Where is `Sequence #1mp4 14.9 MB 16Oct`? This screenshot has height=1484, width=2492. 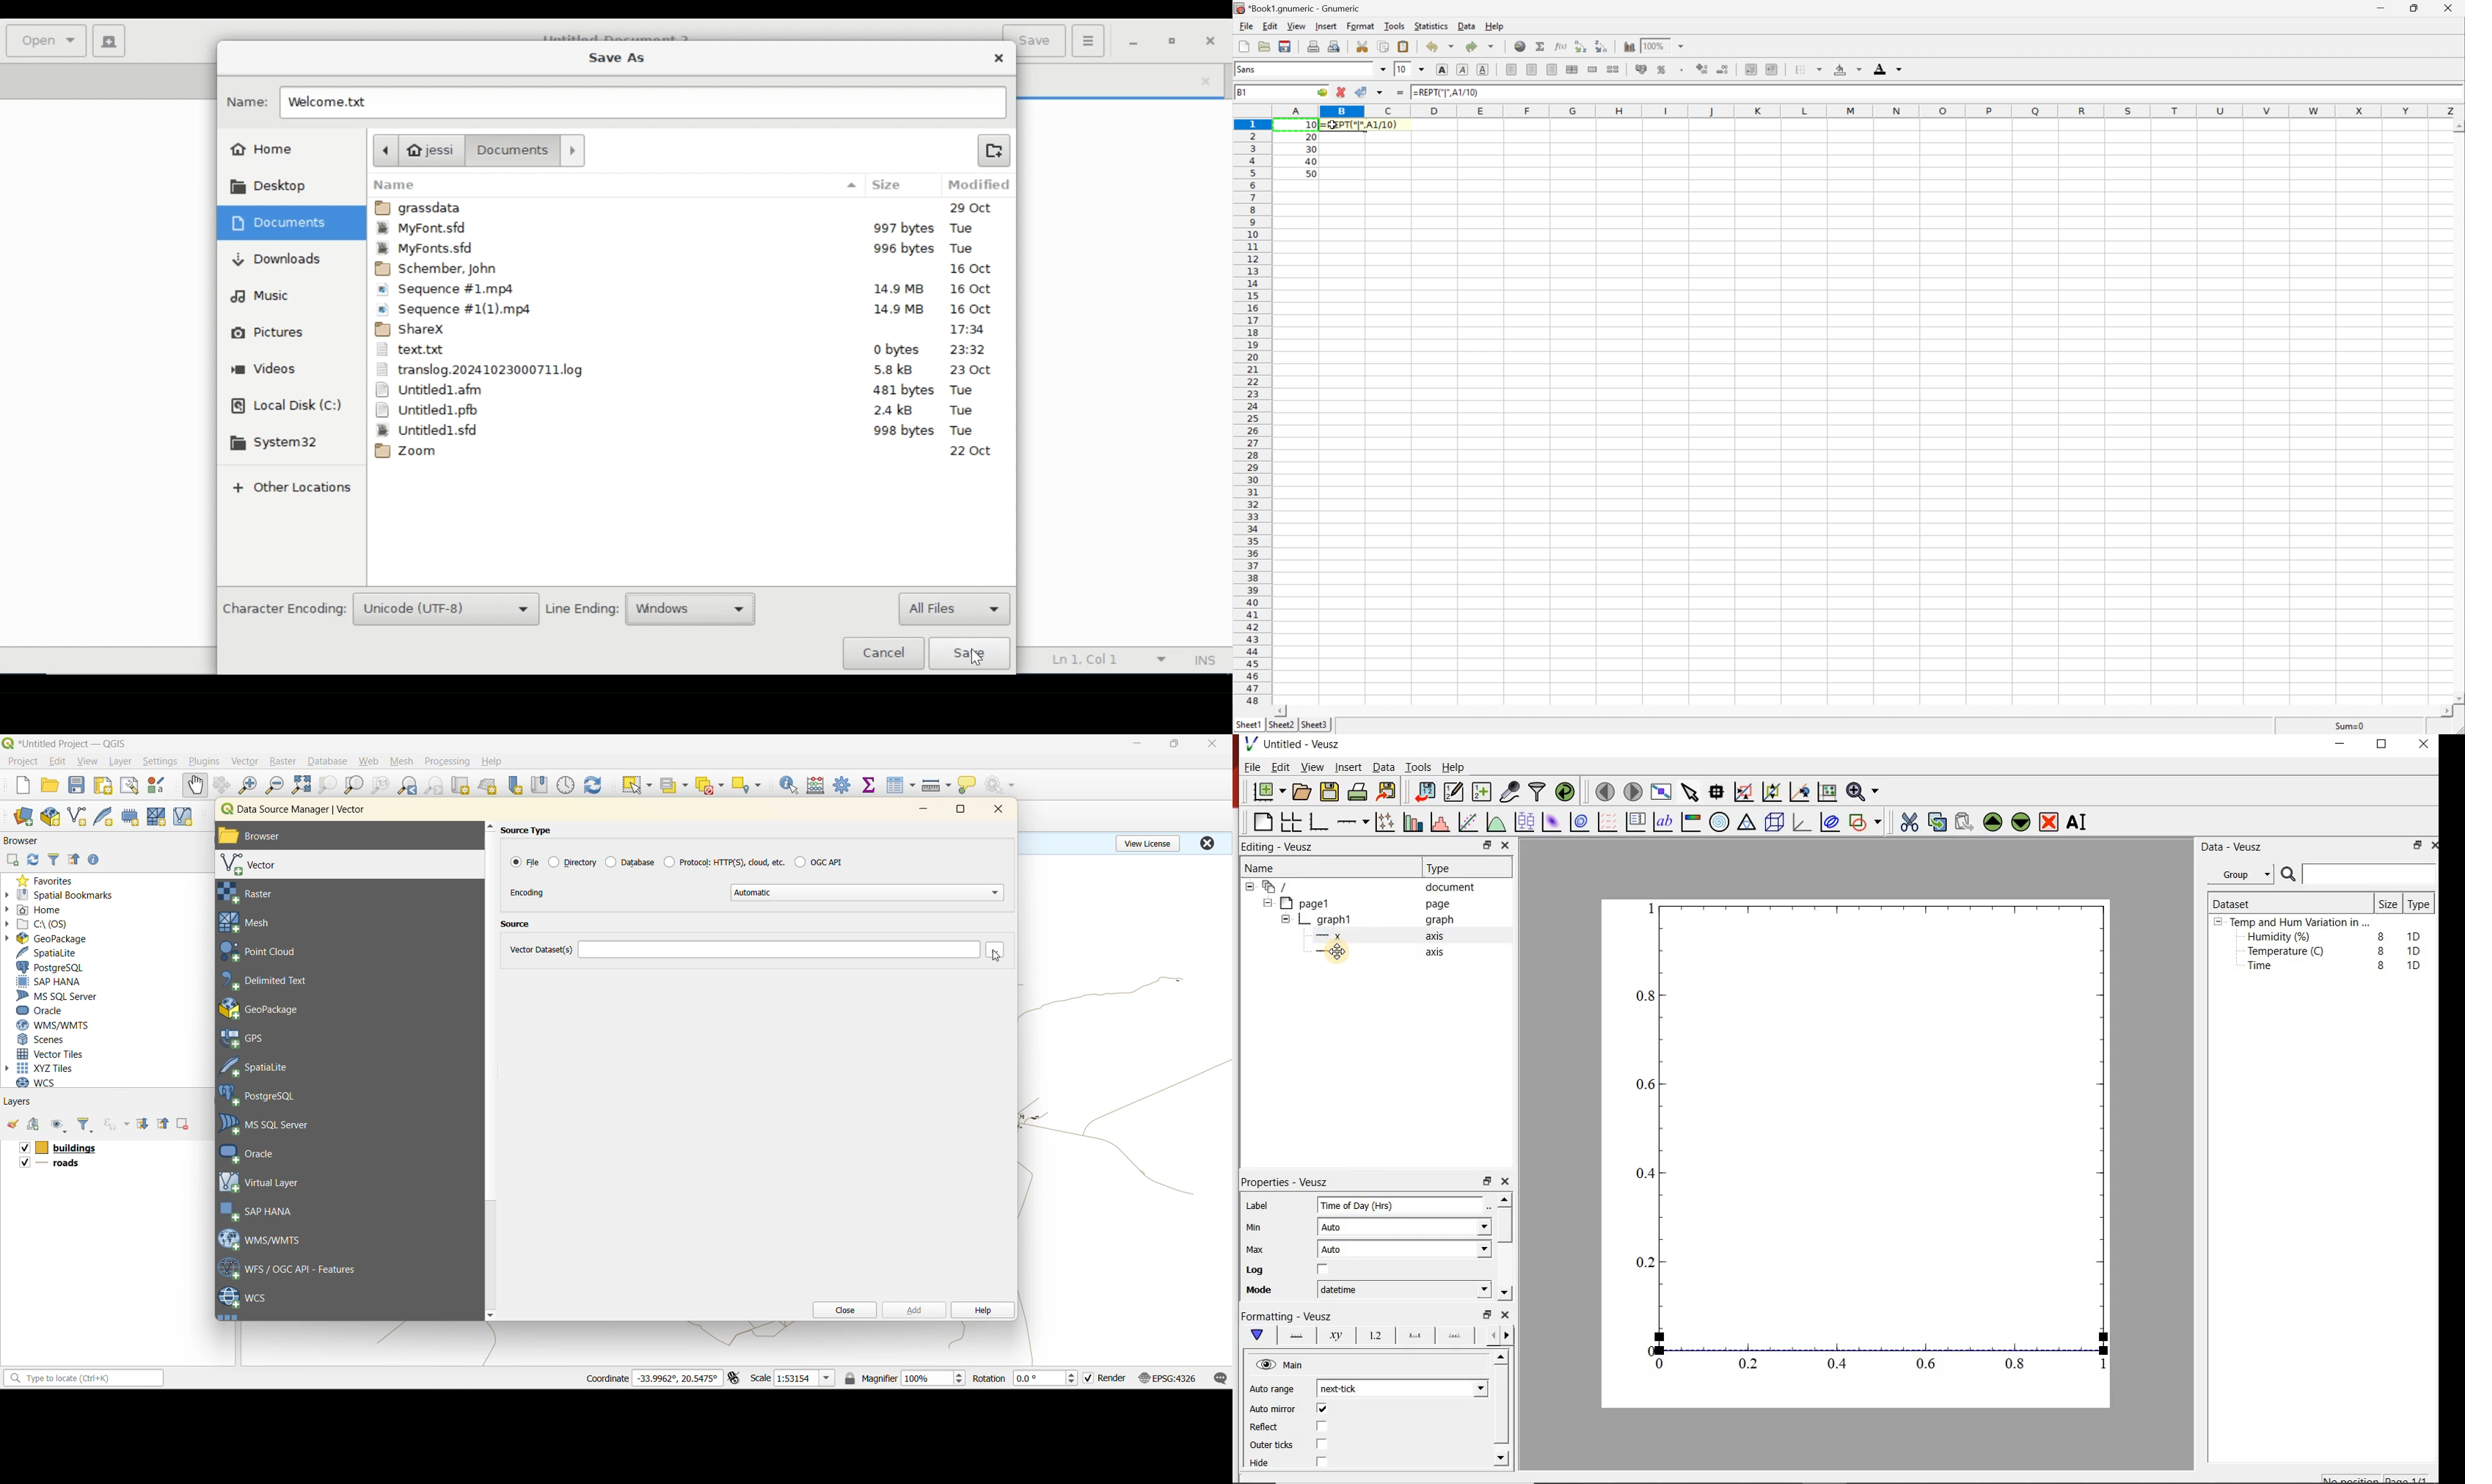 Sequence #1mp4 14.9 MB 16Oct is located at coordinates (688, 291).